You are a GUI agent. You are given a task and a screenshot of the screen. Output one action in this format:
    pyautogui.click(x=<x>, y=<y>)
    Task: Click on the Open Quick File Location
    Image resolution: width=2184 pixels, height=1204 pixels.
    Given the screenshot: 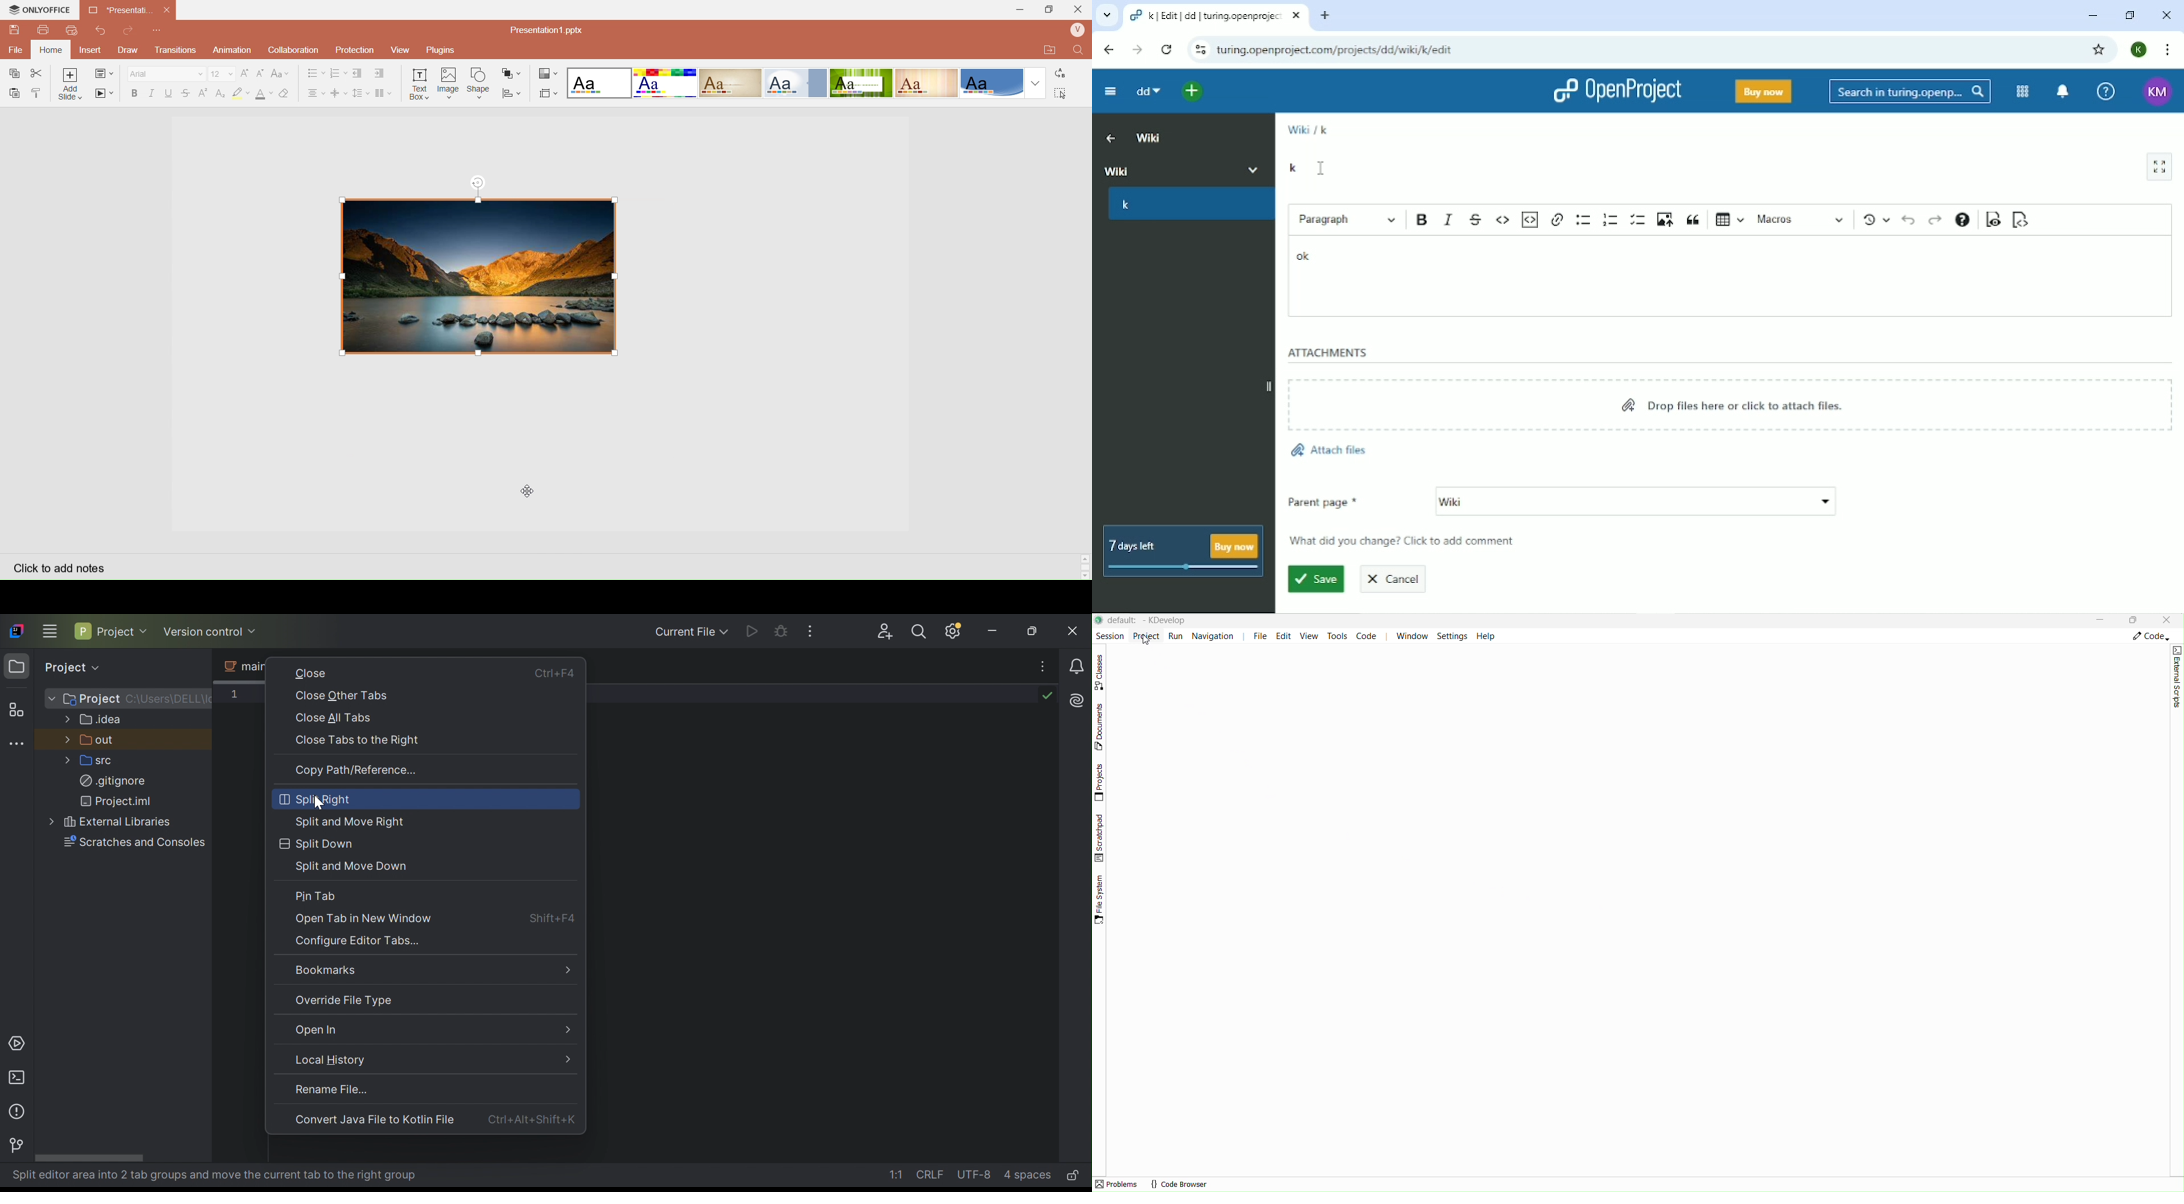 What is the action you would take?
    pyautogui.click(x=1050, y=50)
    